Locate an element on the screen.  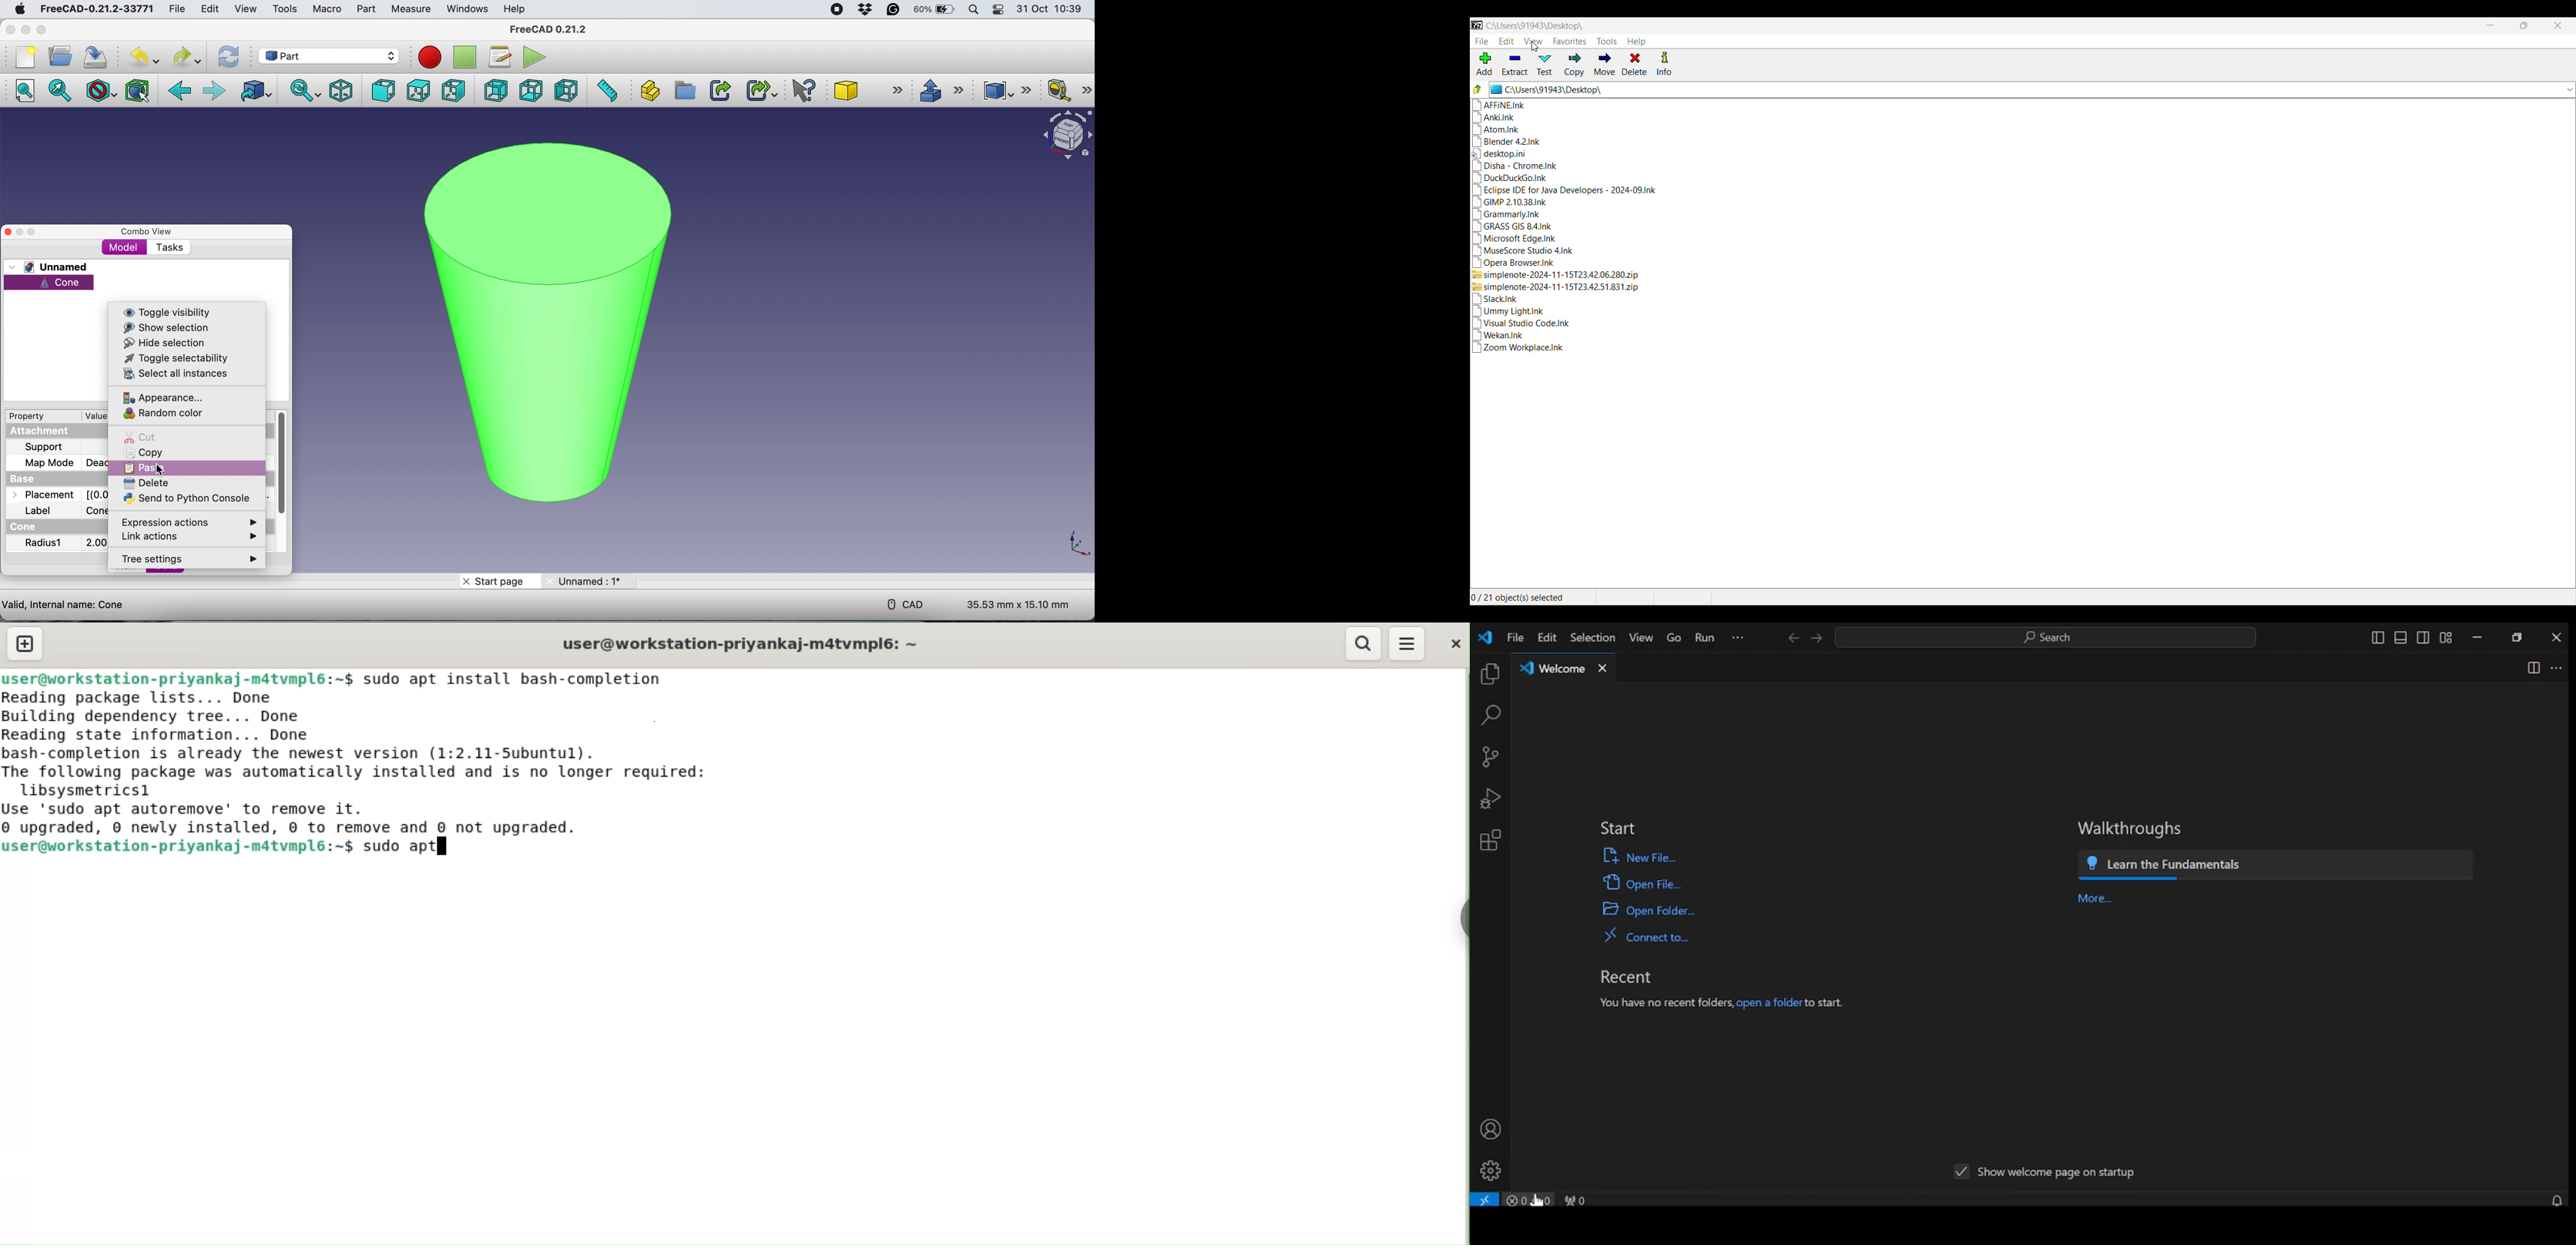
Visual Studio Code.Ink is located at coordinates (1523, 323).